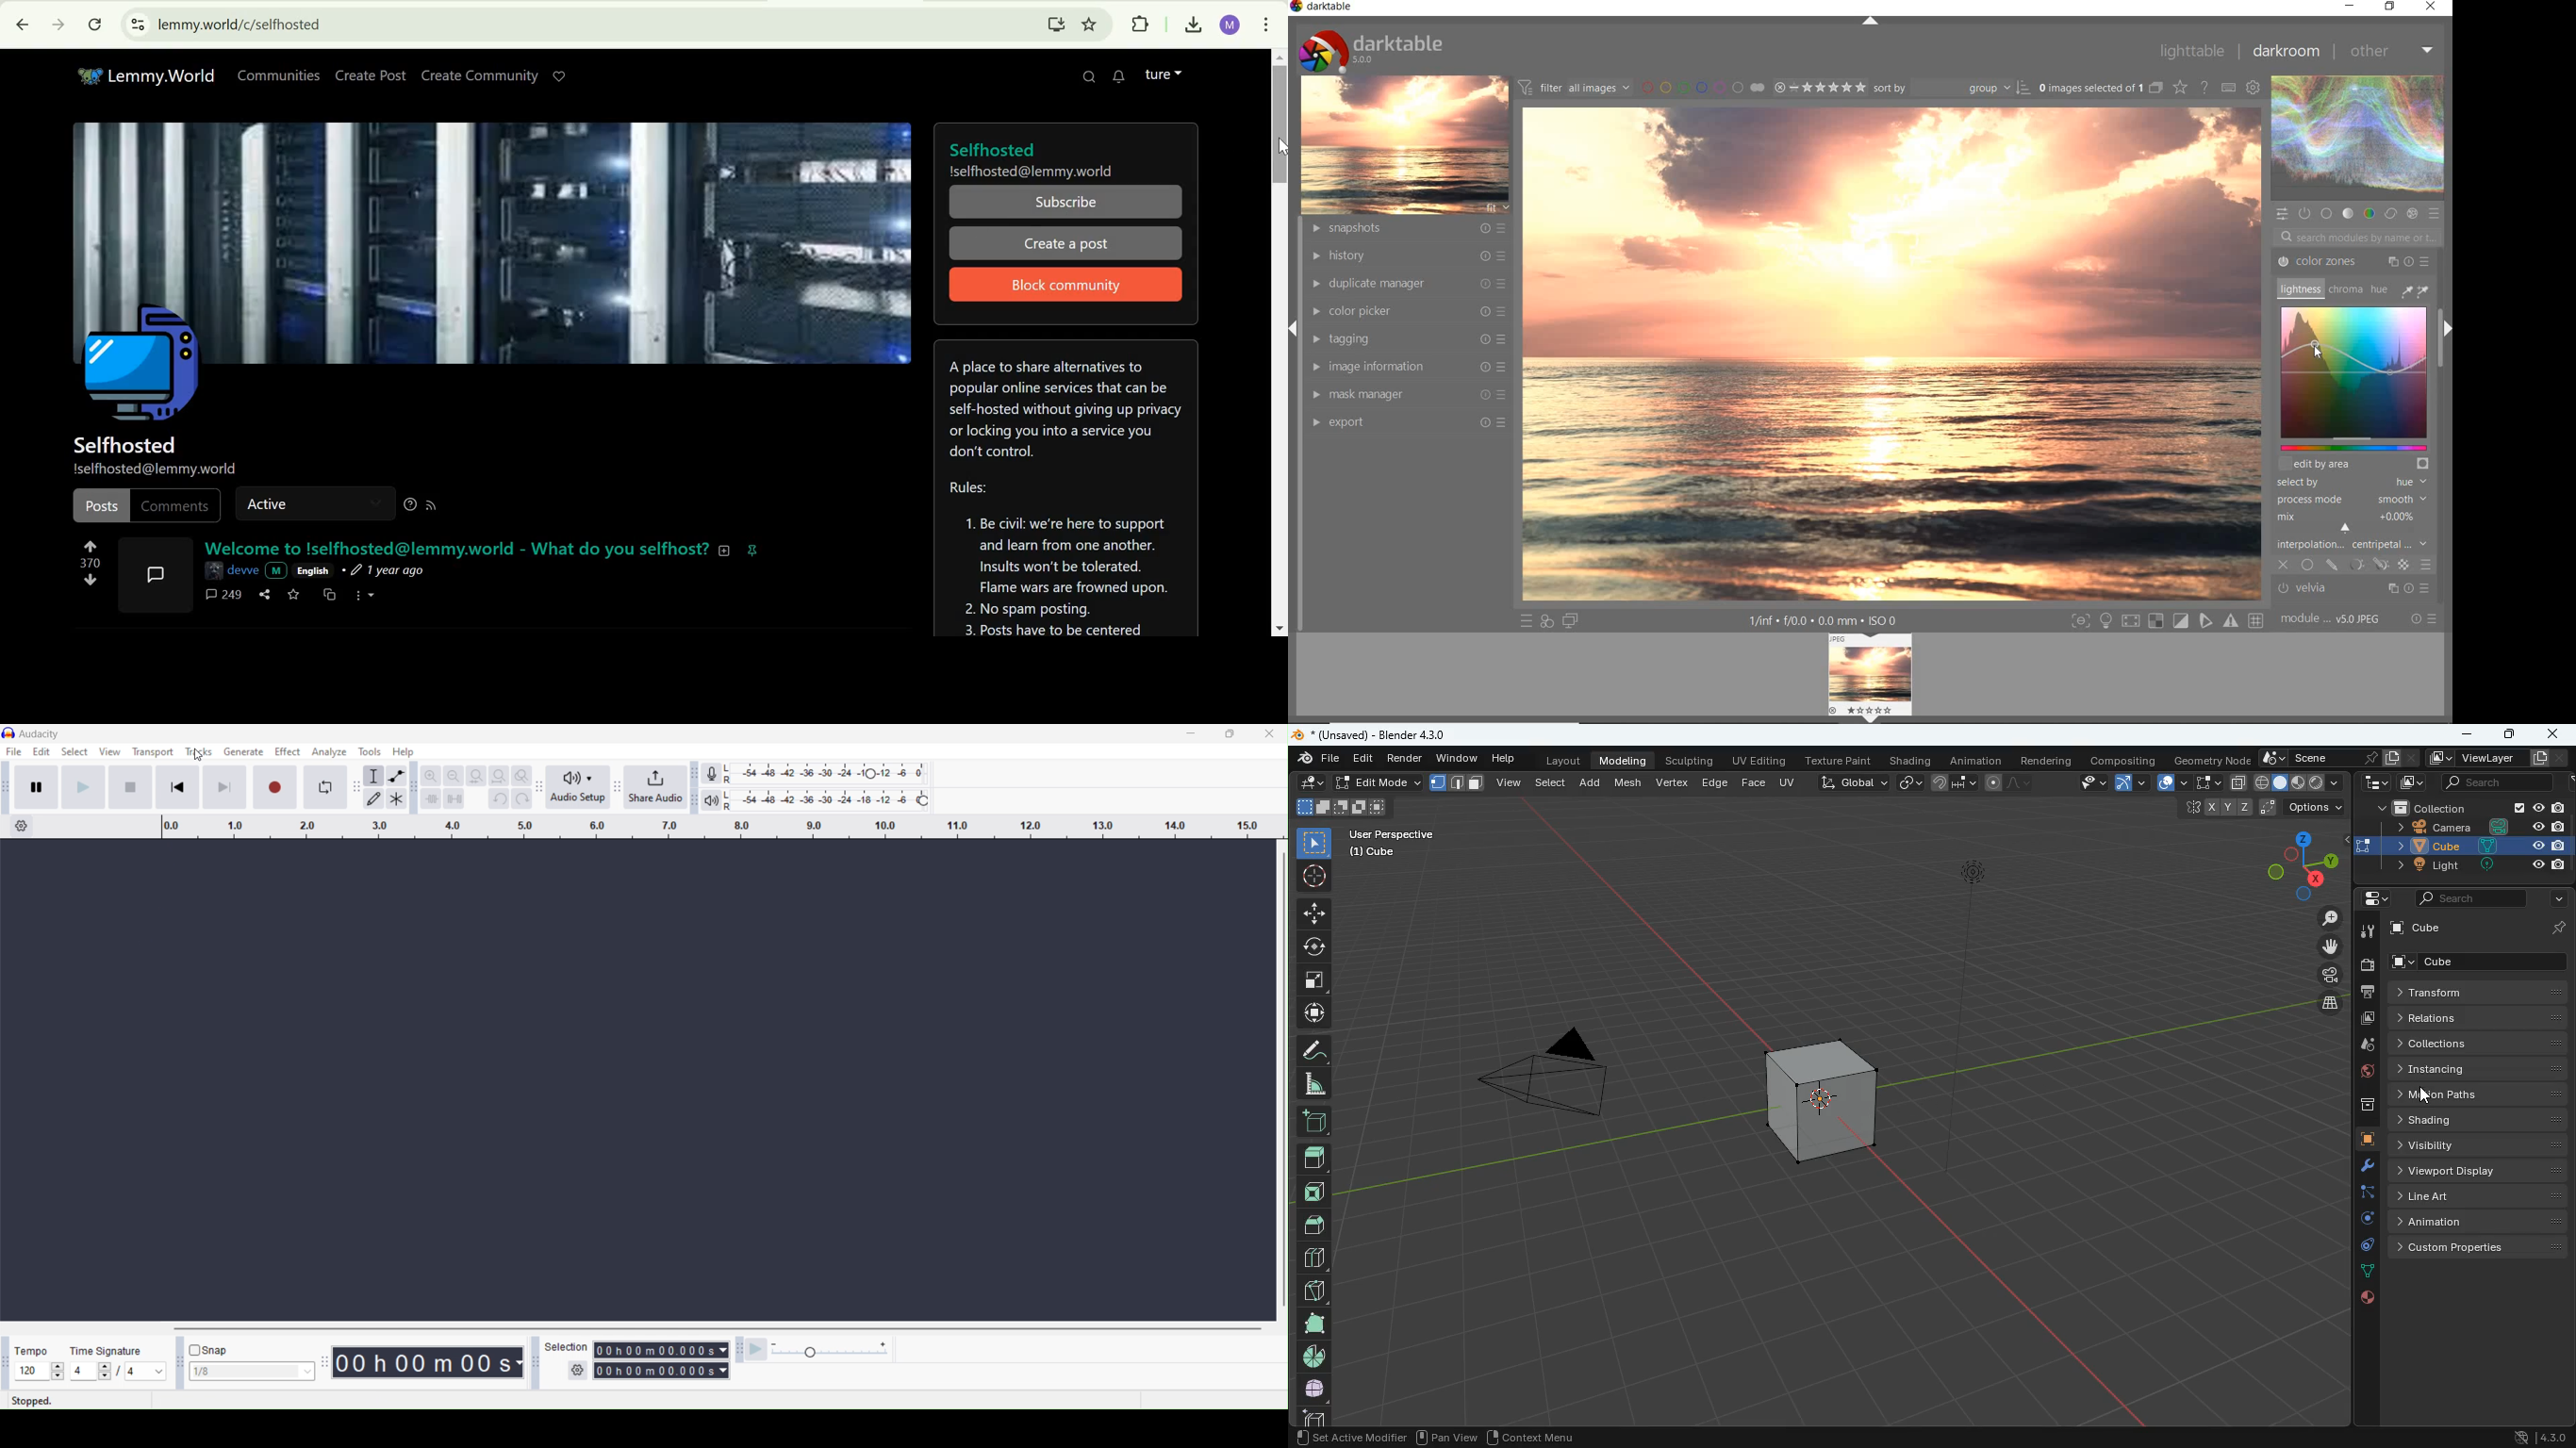  What do you see at coordinates (2345, 290) in the screenshot?
I see `CHROMA` at bounding box center [2345, 290].